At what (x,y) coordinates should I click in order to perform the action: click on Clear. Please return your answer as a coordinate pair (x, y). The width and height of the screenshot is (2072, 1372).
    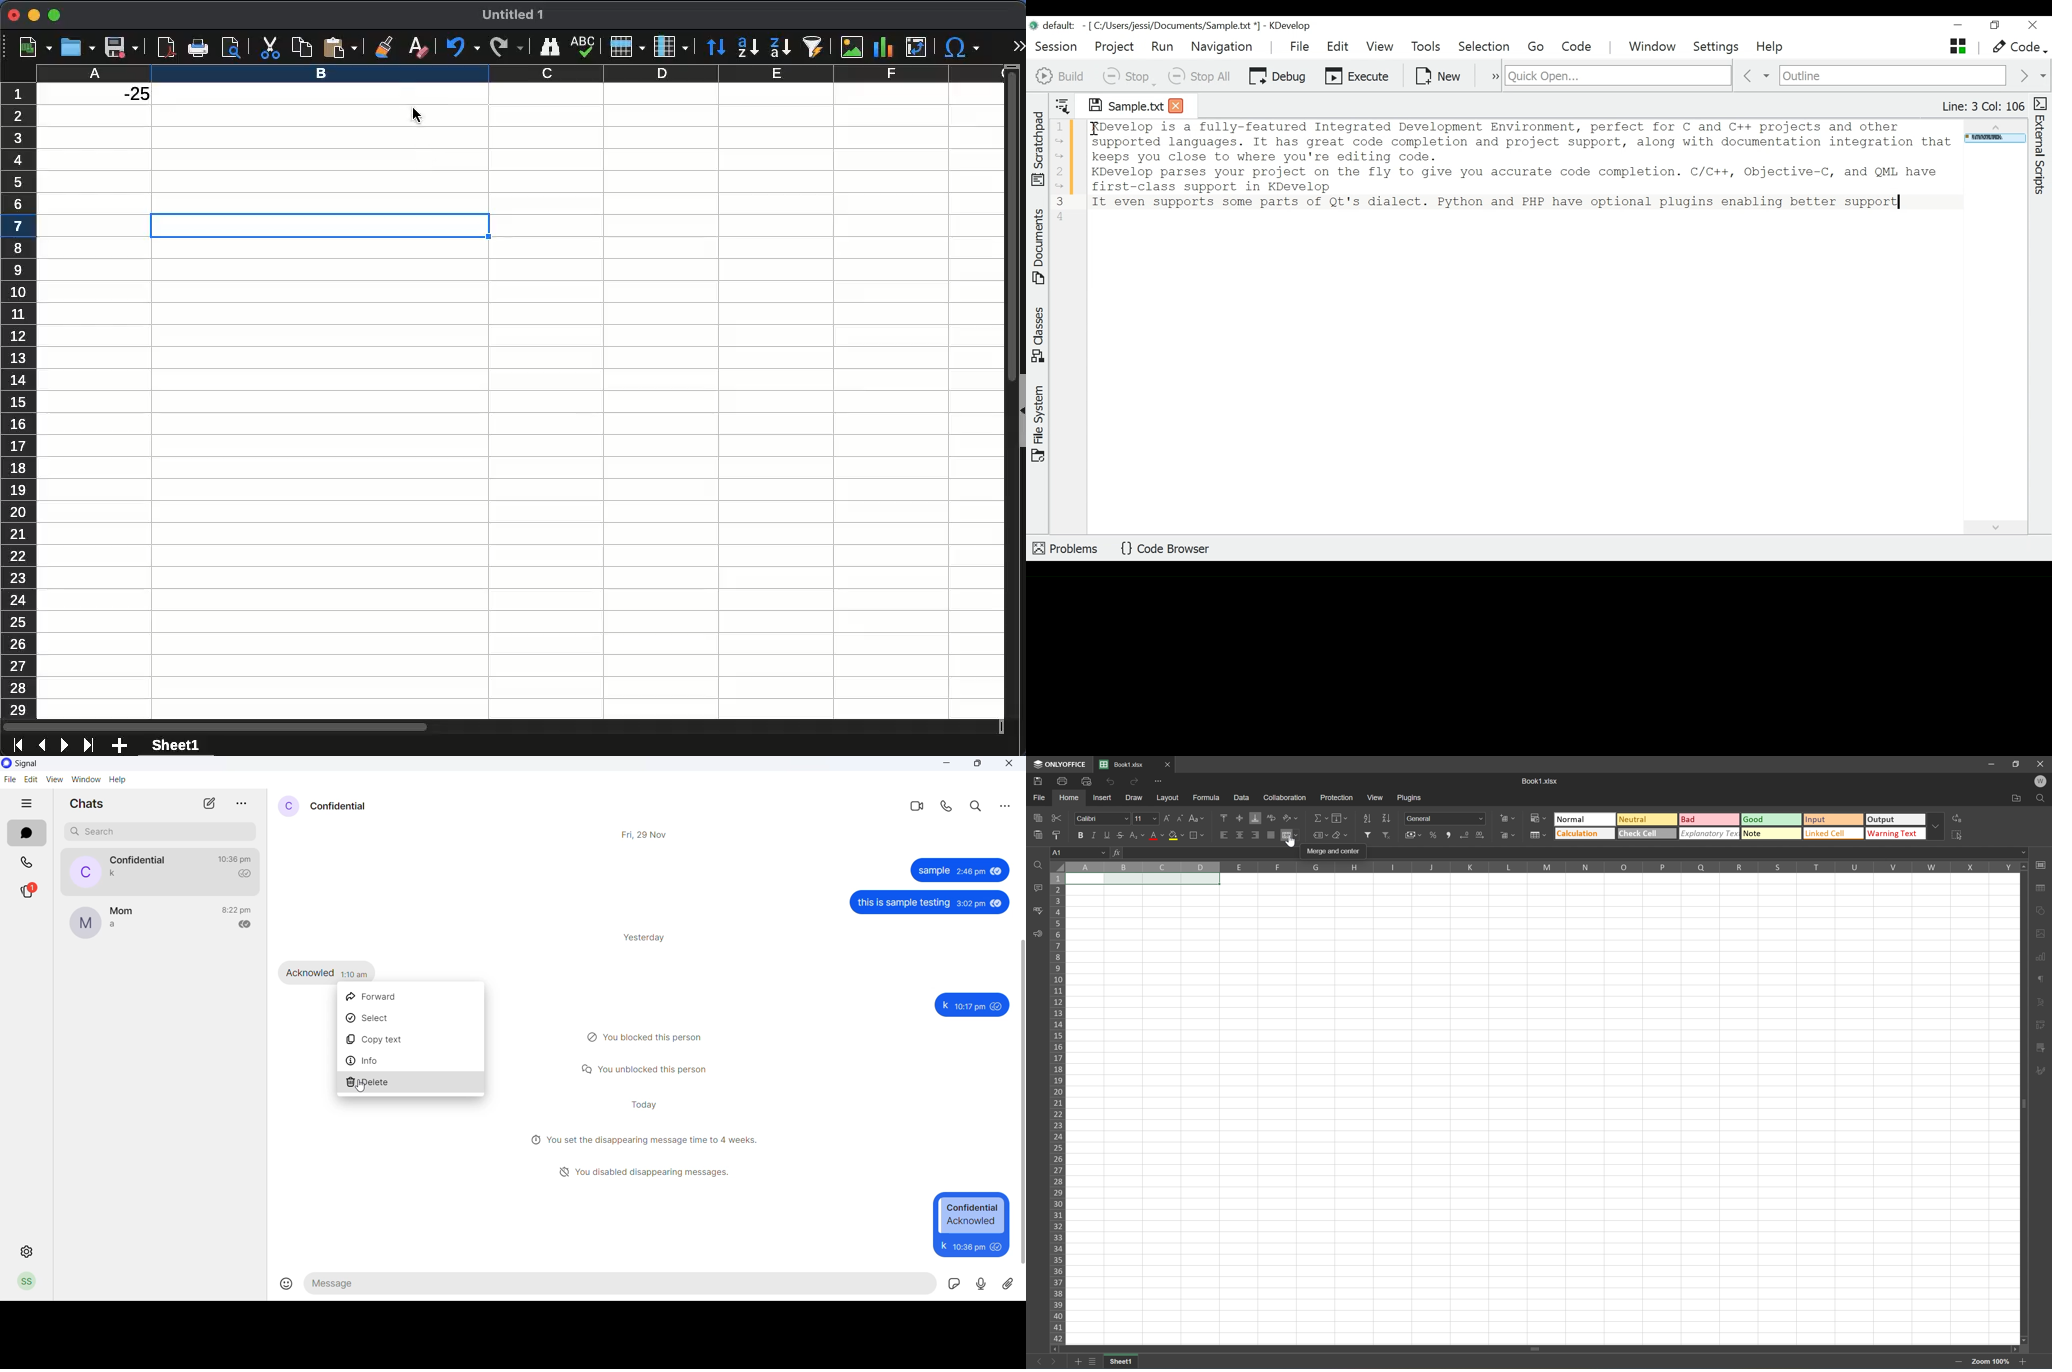
    Looking at the image, I should click on (1342, 834).